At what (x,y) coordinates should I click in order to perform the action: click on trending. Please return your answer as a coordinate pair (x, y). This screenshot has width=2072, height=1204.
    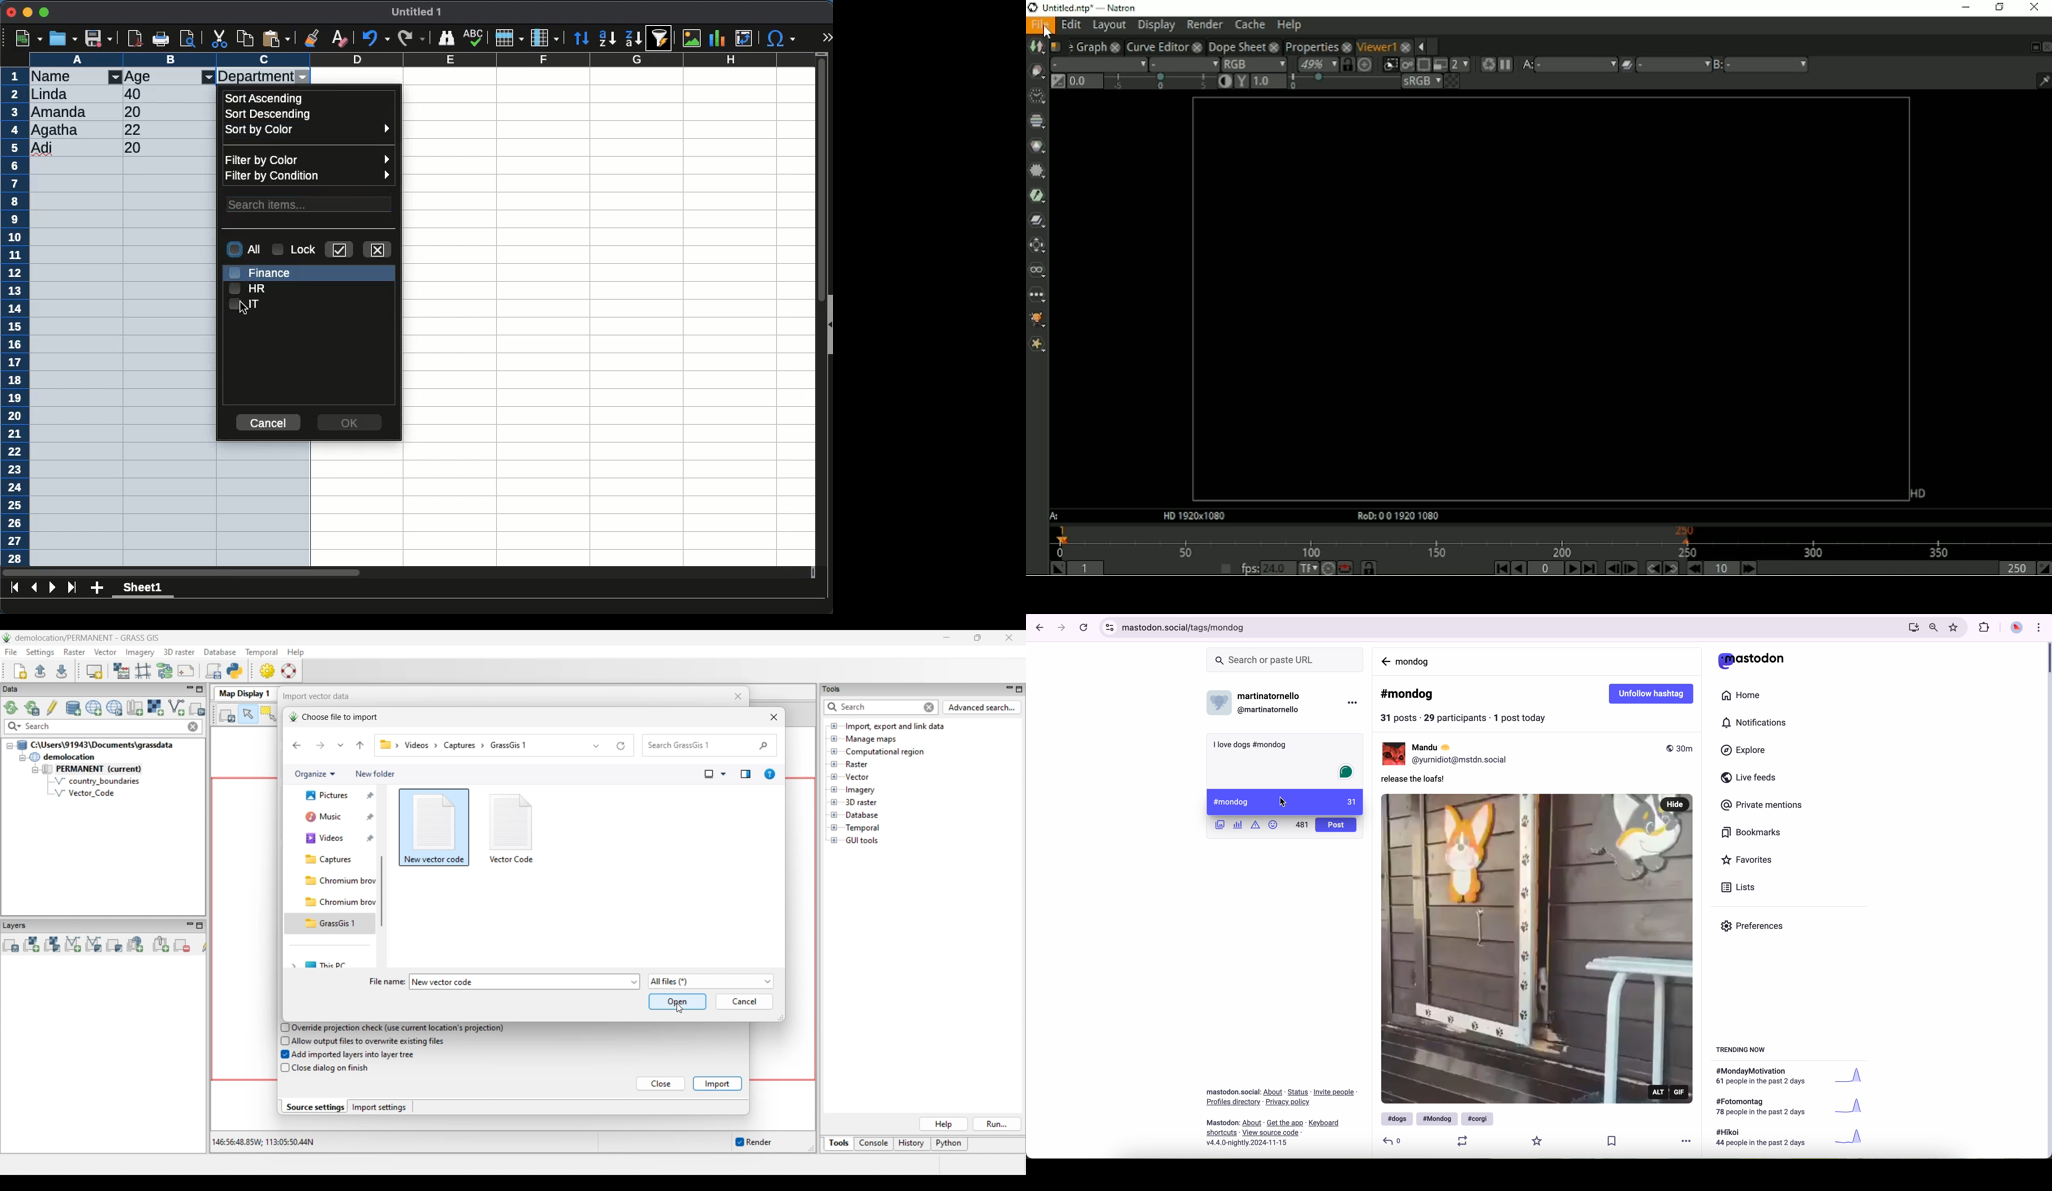
    Looking at the image, I should click on (1743, 1052).